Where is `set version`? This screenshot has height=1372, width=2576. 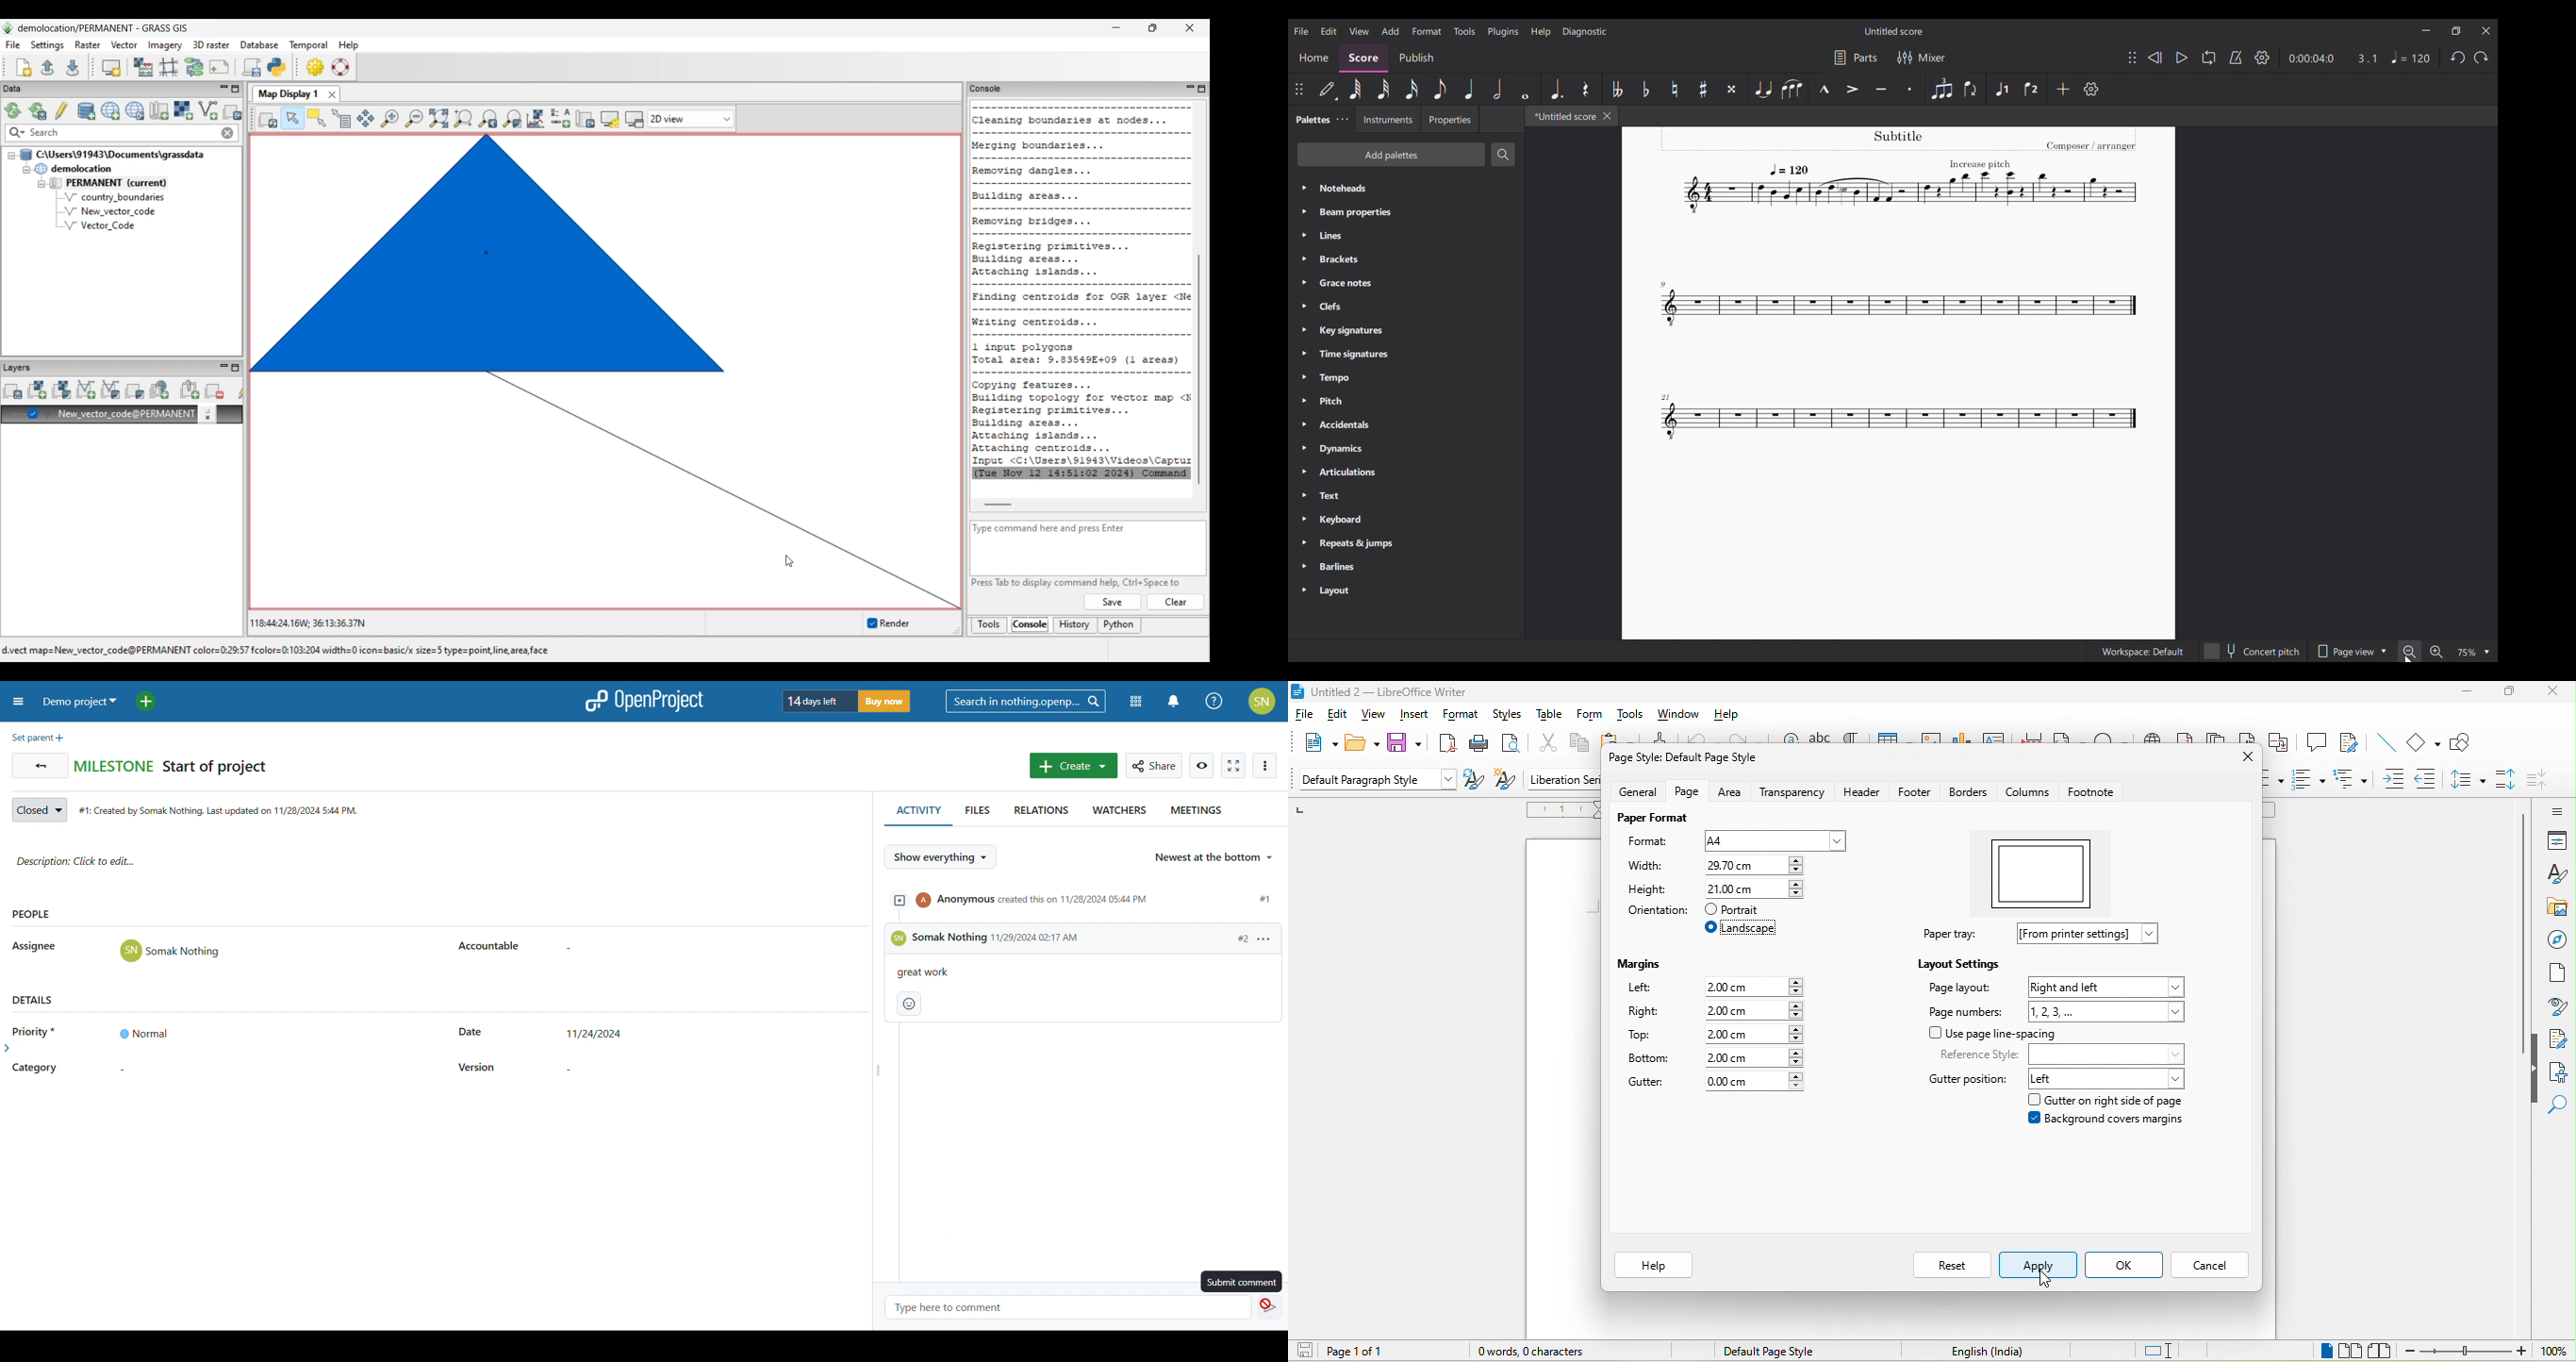 set version is located at coordinates (596, 1067).